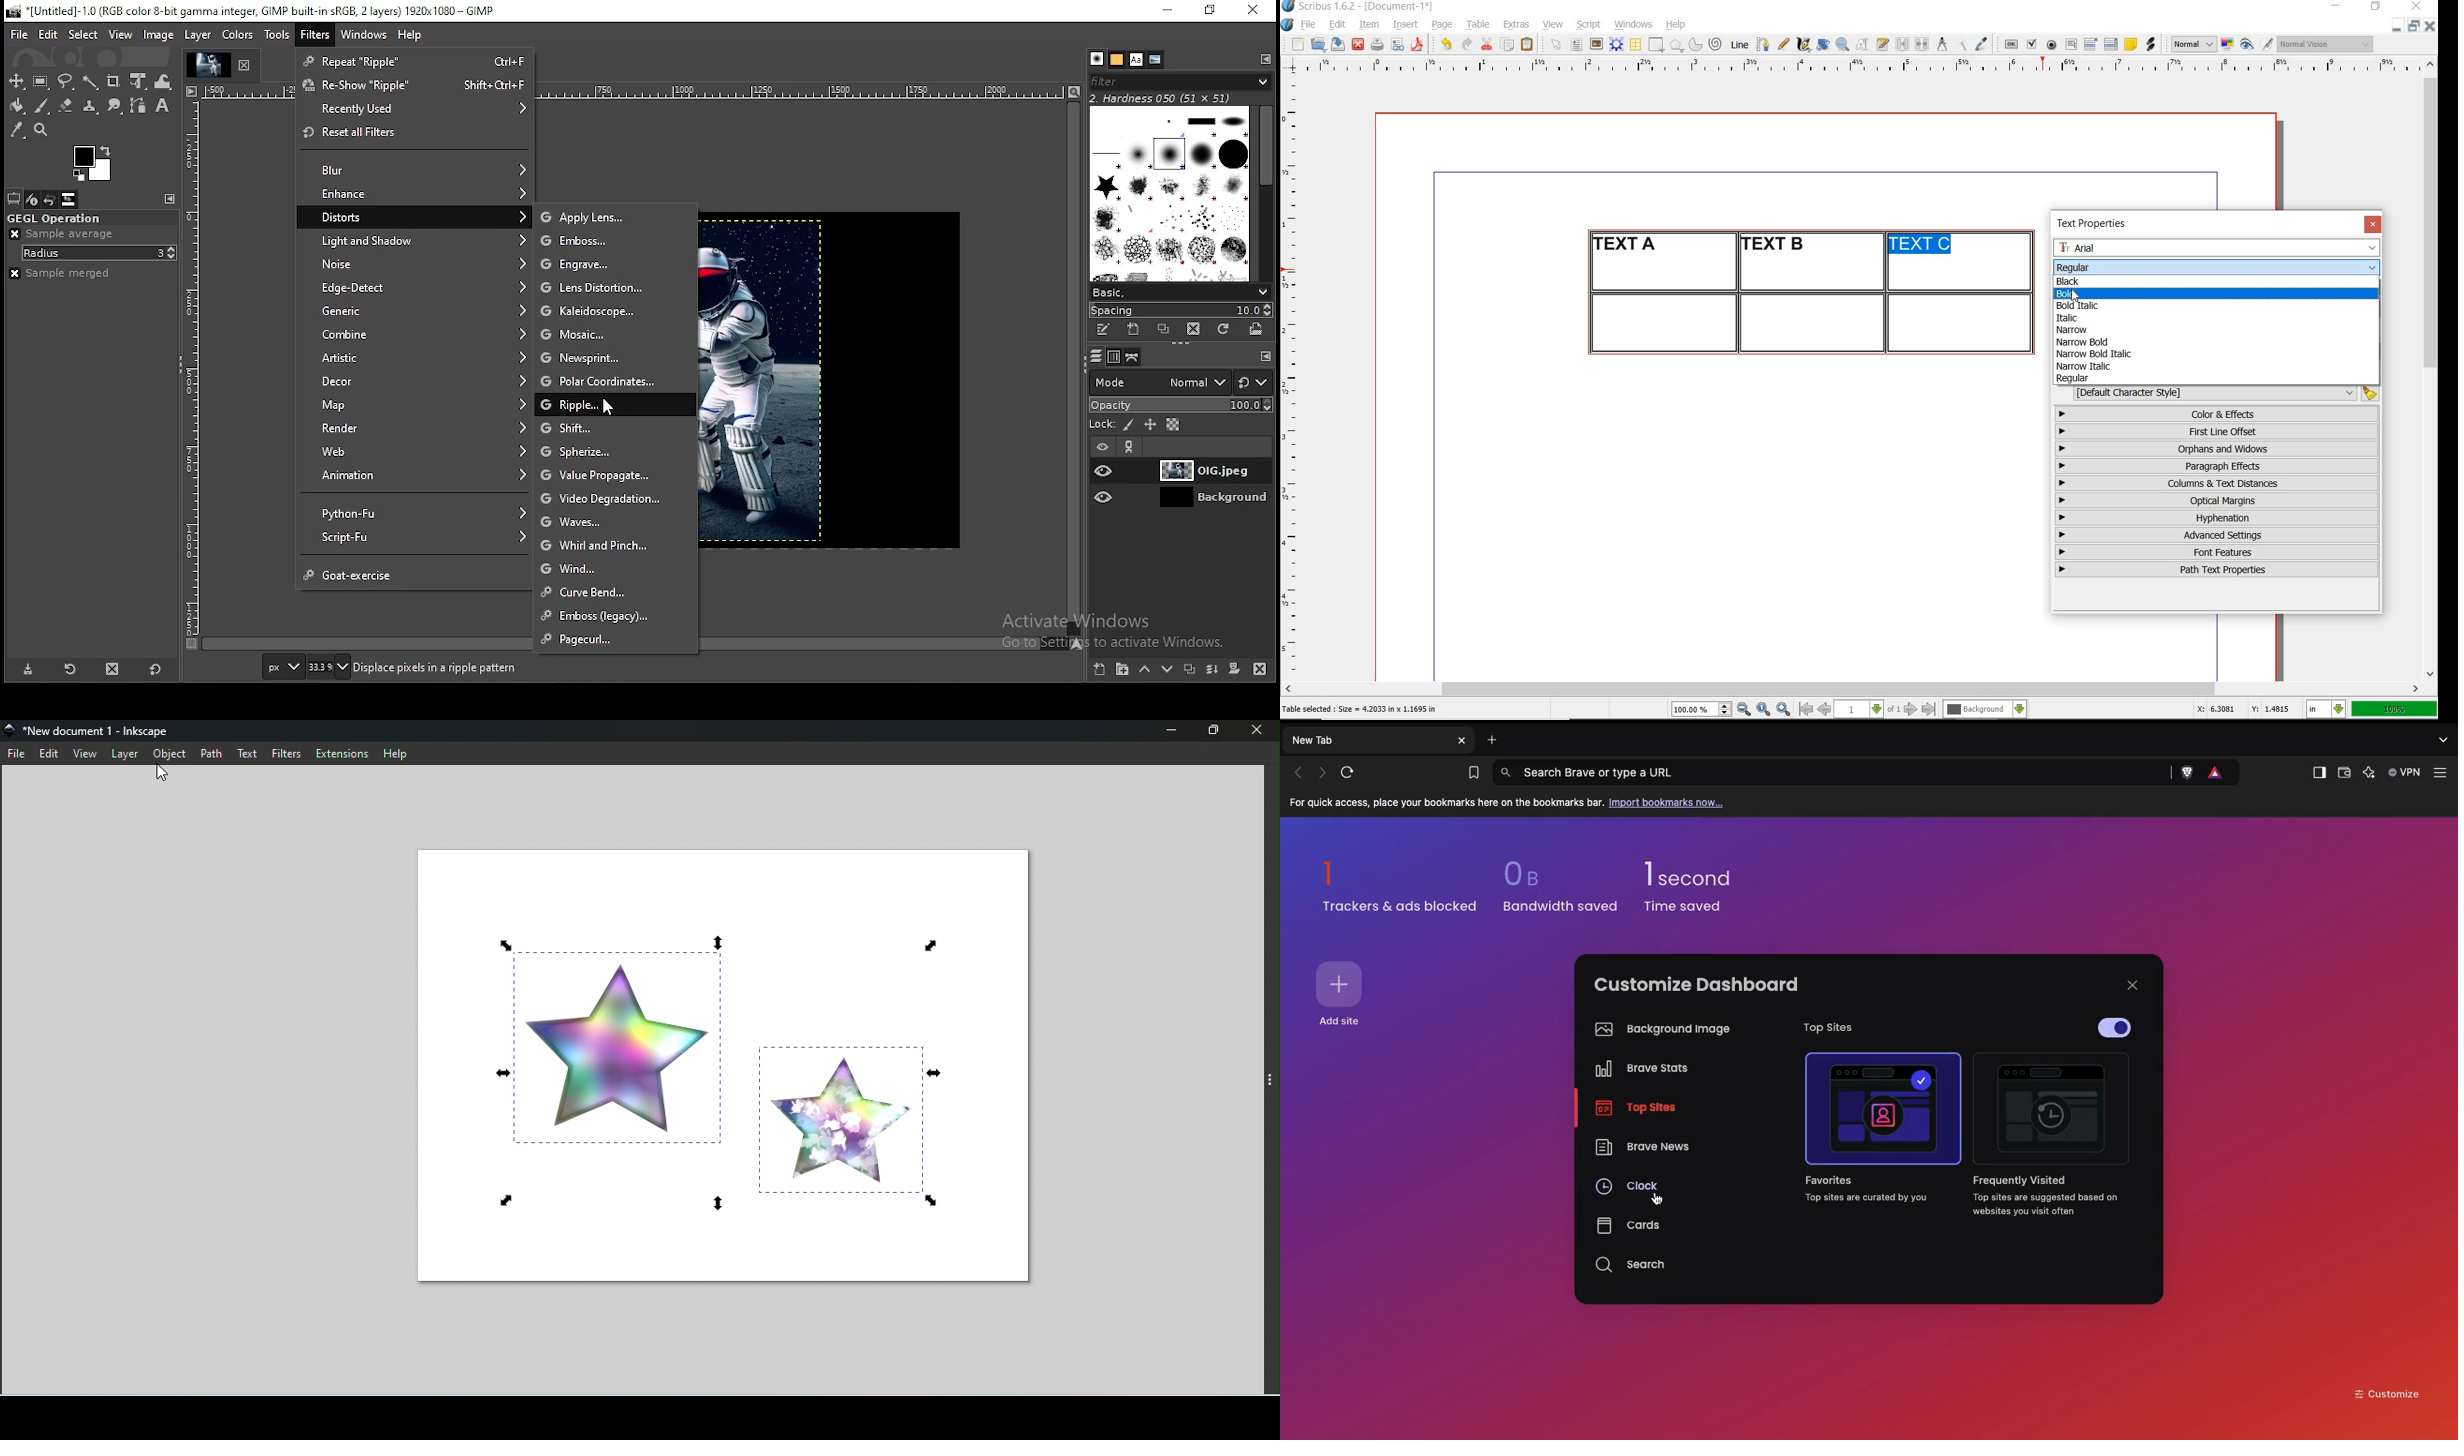 This screenshot has height=1456, width=2464. What do you see at coordinates (127, 755) in the screenshot?
I see `Layer` at bounding box center [127, 755].